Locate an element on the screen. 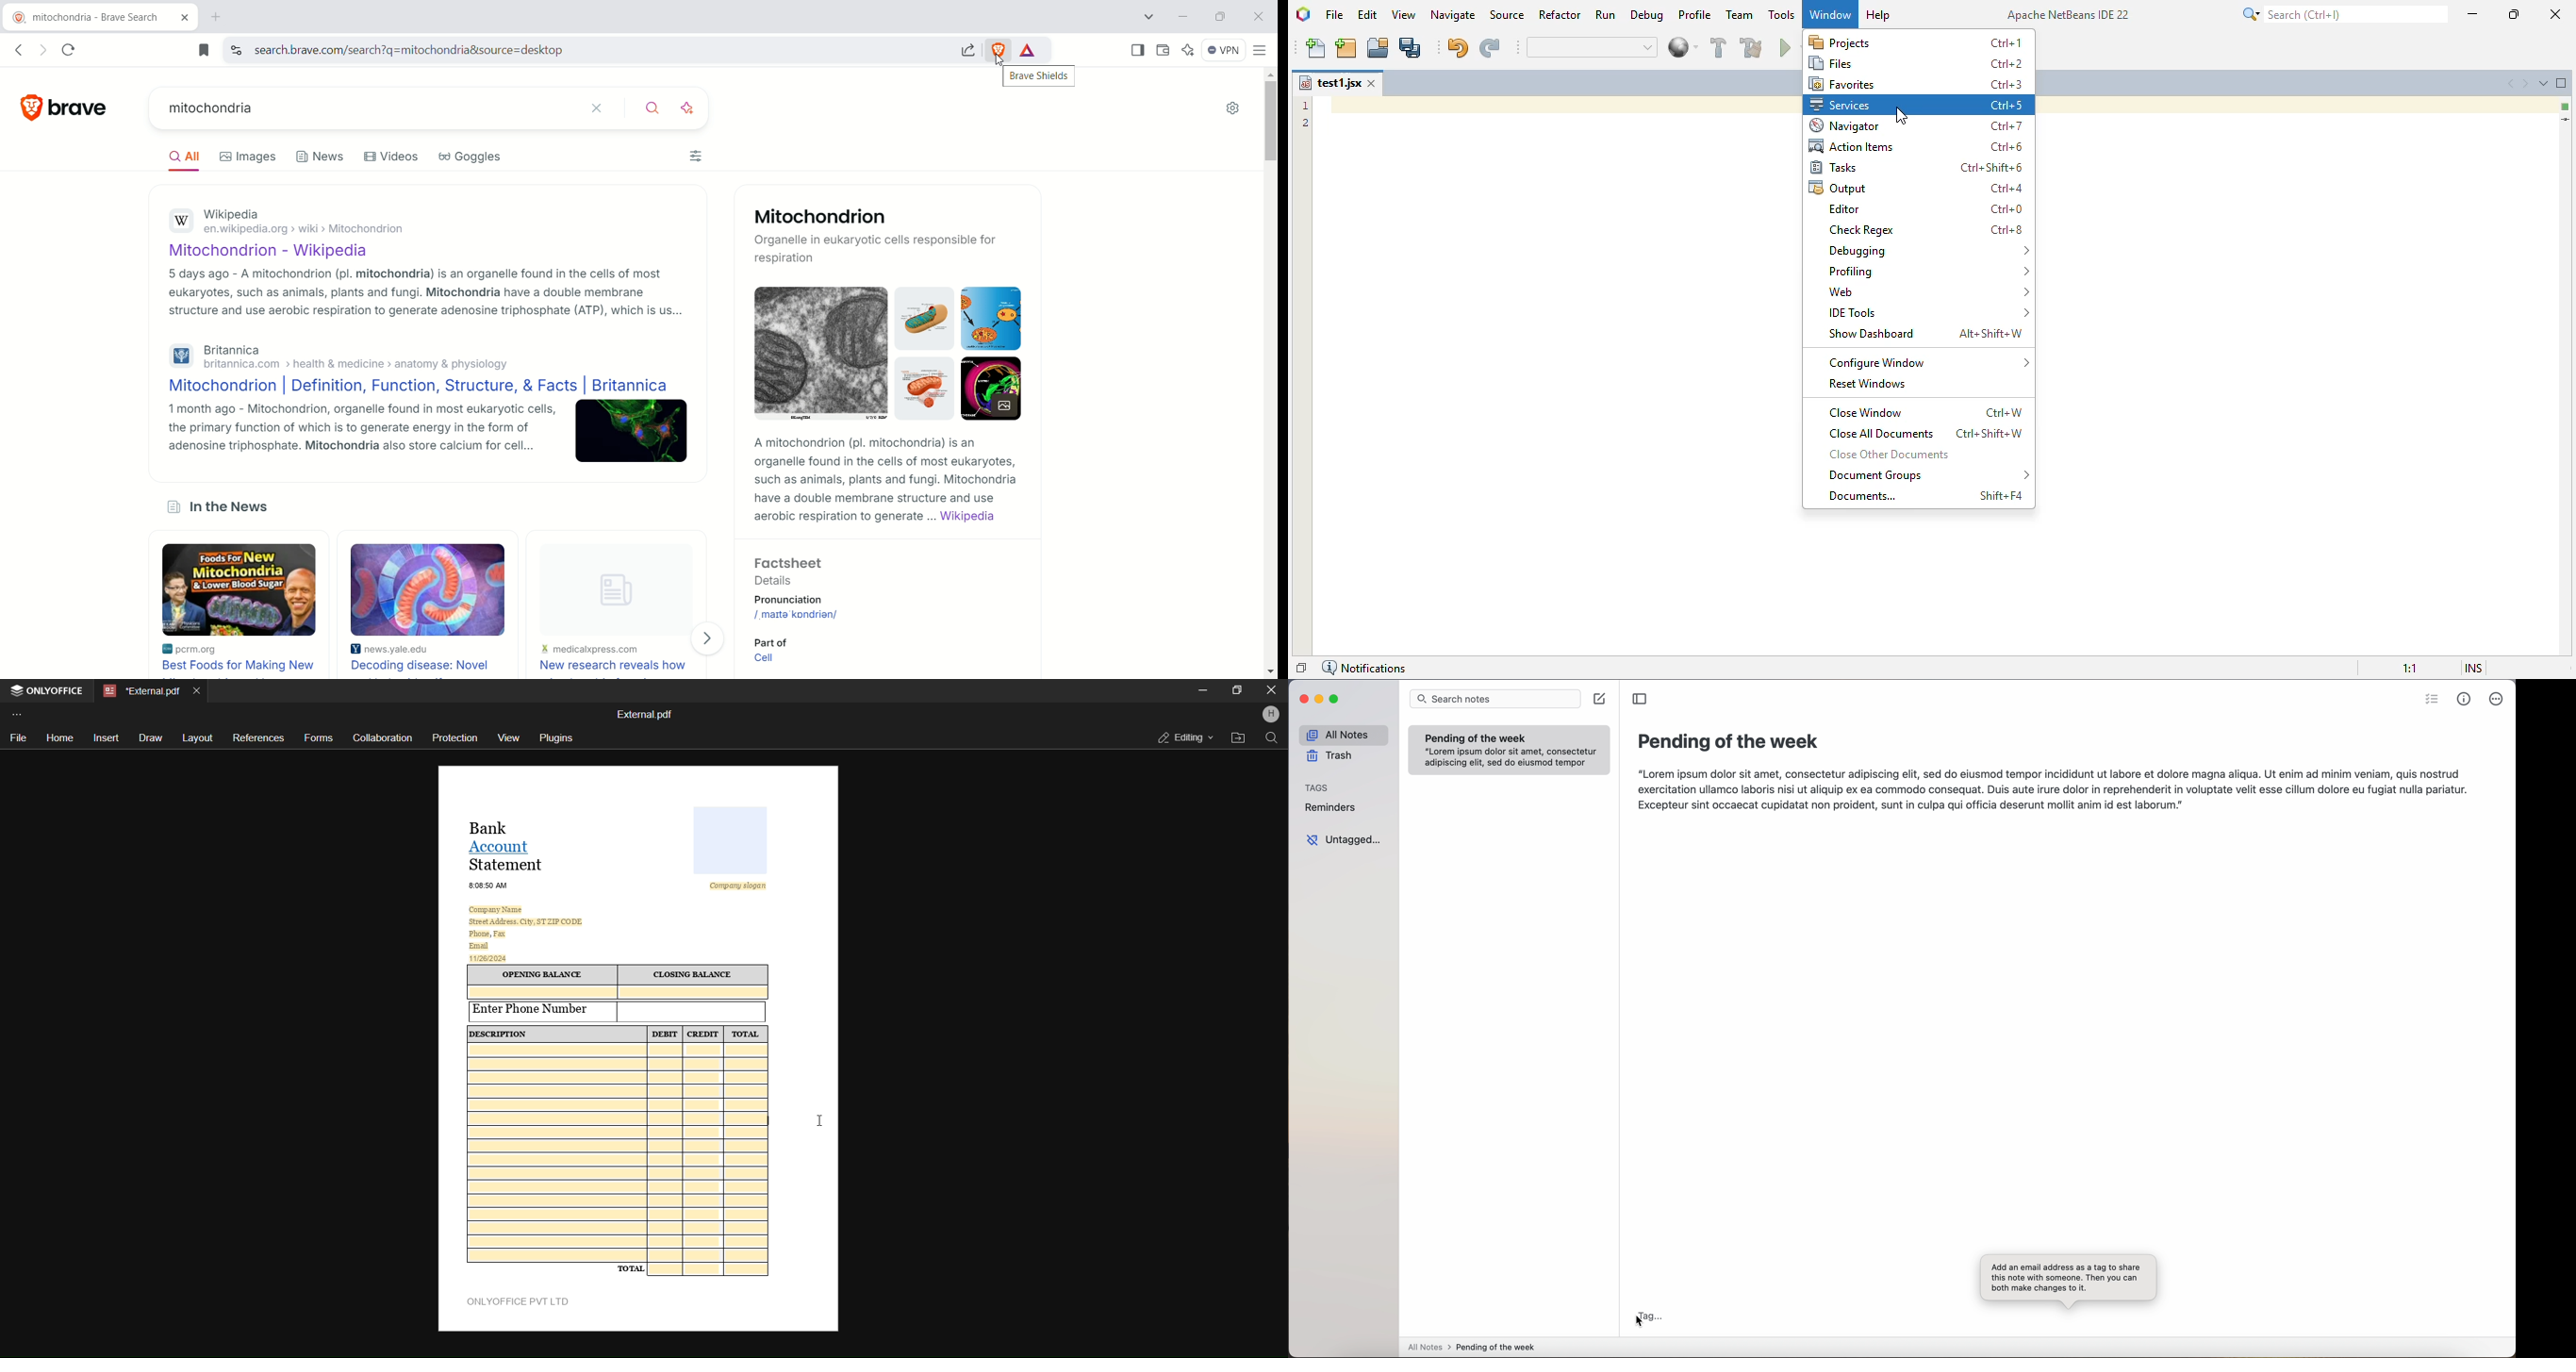 The width and height of the screenshot is (2576, 1372). wallet is located at coordinates (1165, 49).